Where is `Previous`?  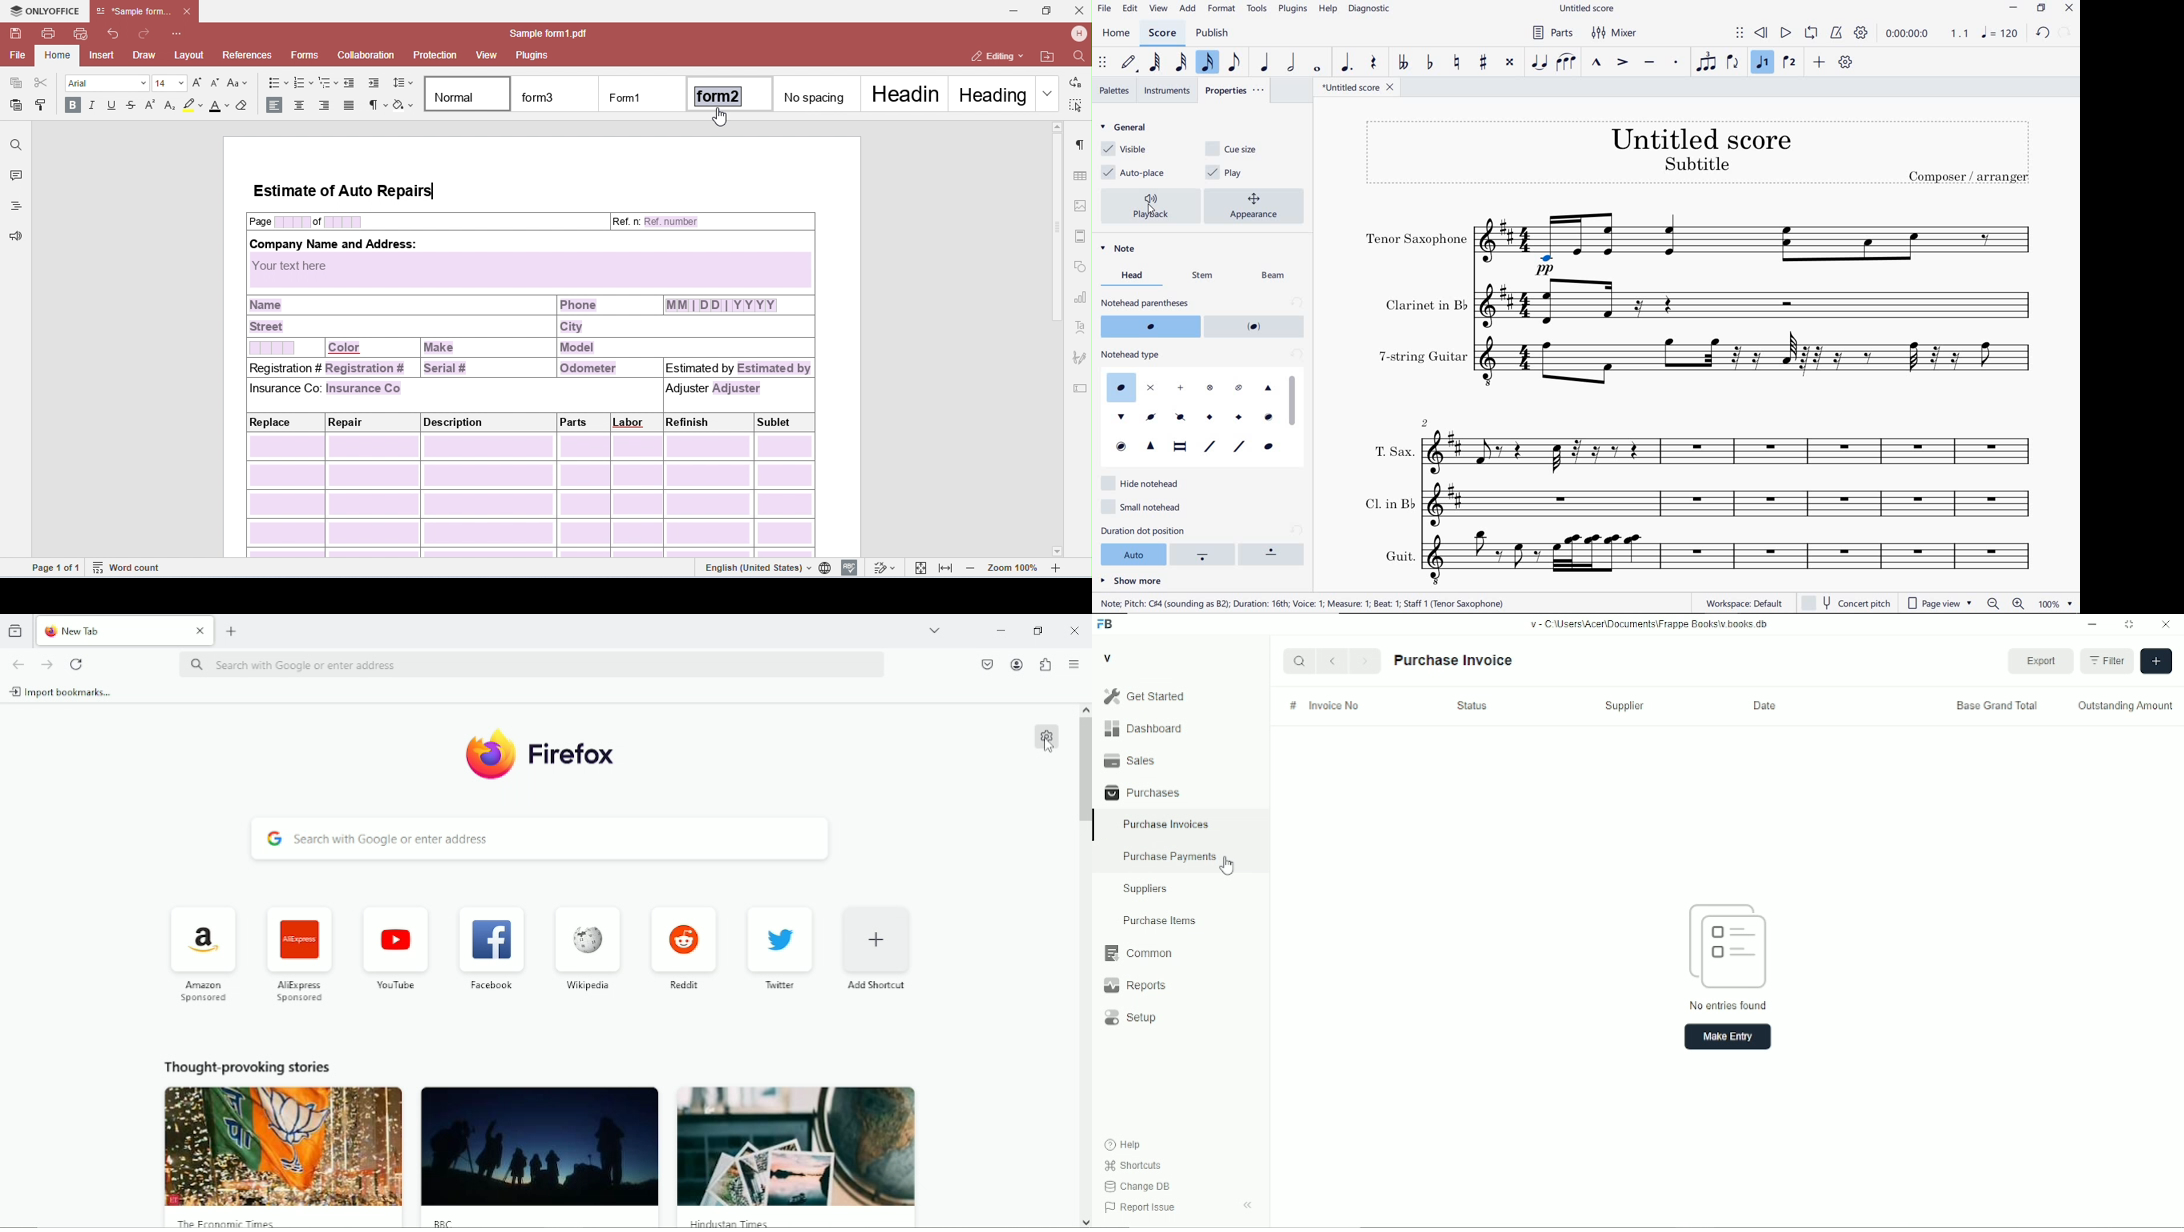 Previous is located at coordinates (1332, 661).